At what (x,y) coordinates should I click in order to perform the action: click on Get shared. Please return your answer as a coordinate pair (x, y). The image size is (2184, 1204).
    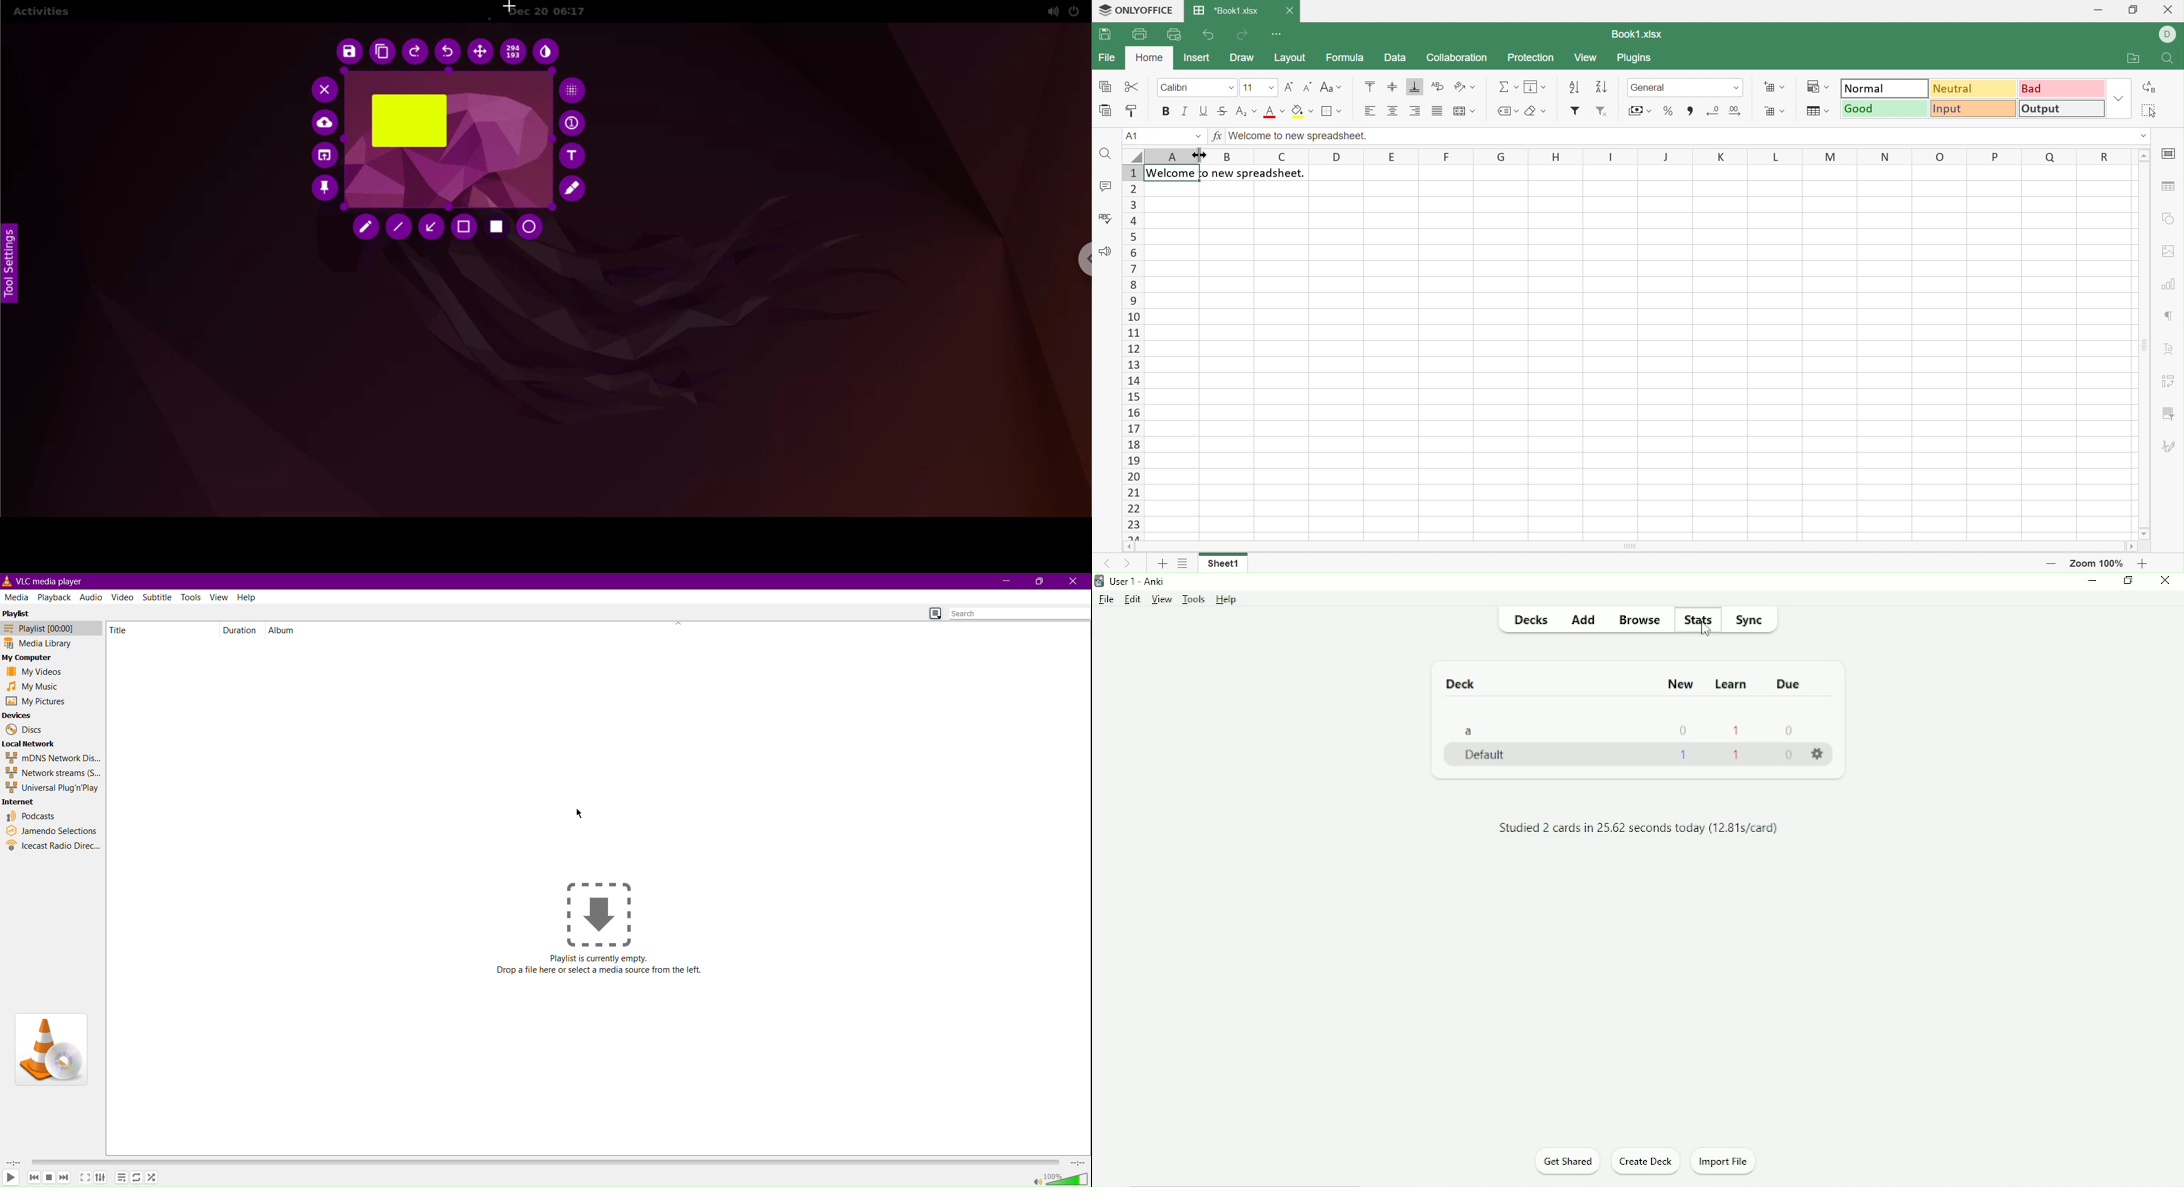
    Looking at the image, I should click on (1566, 1161).